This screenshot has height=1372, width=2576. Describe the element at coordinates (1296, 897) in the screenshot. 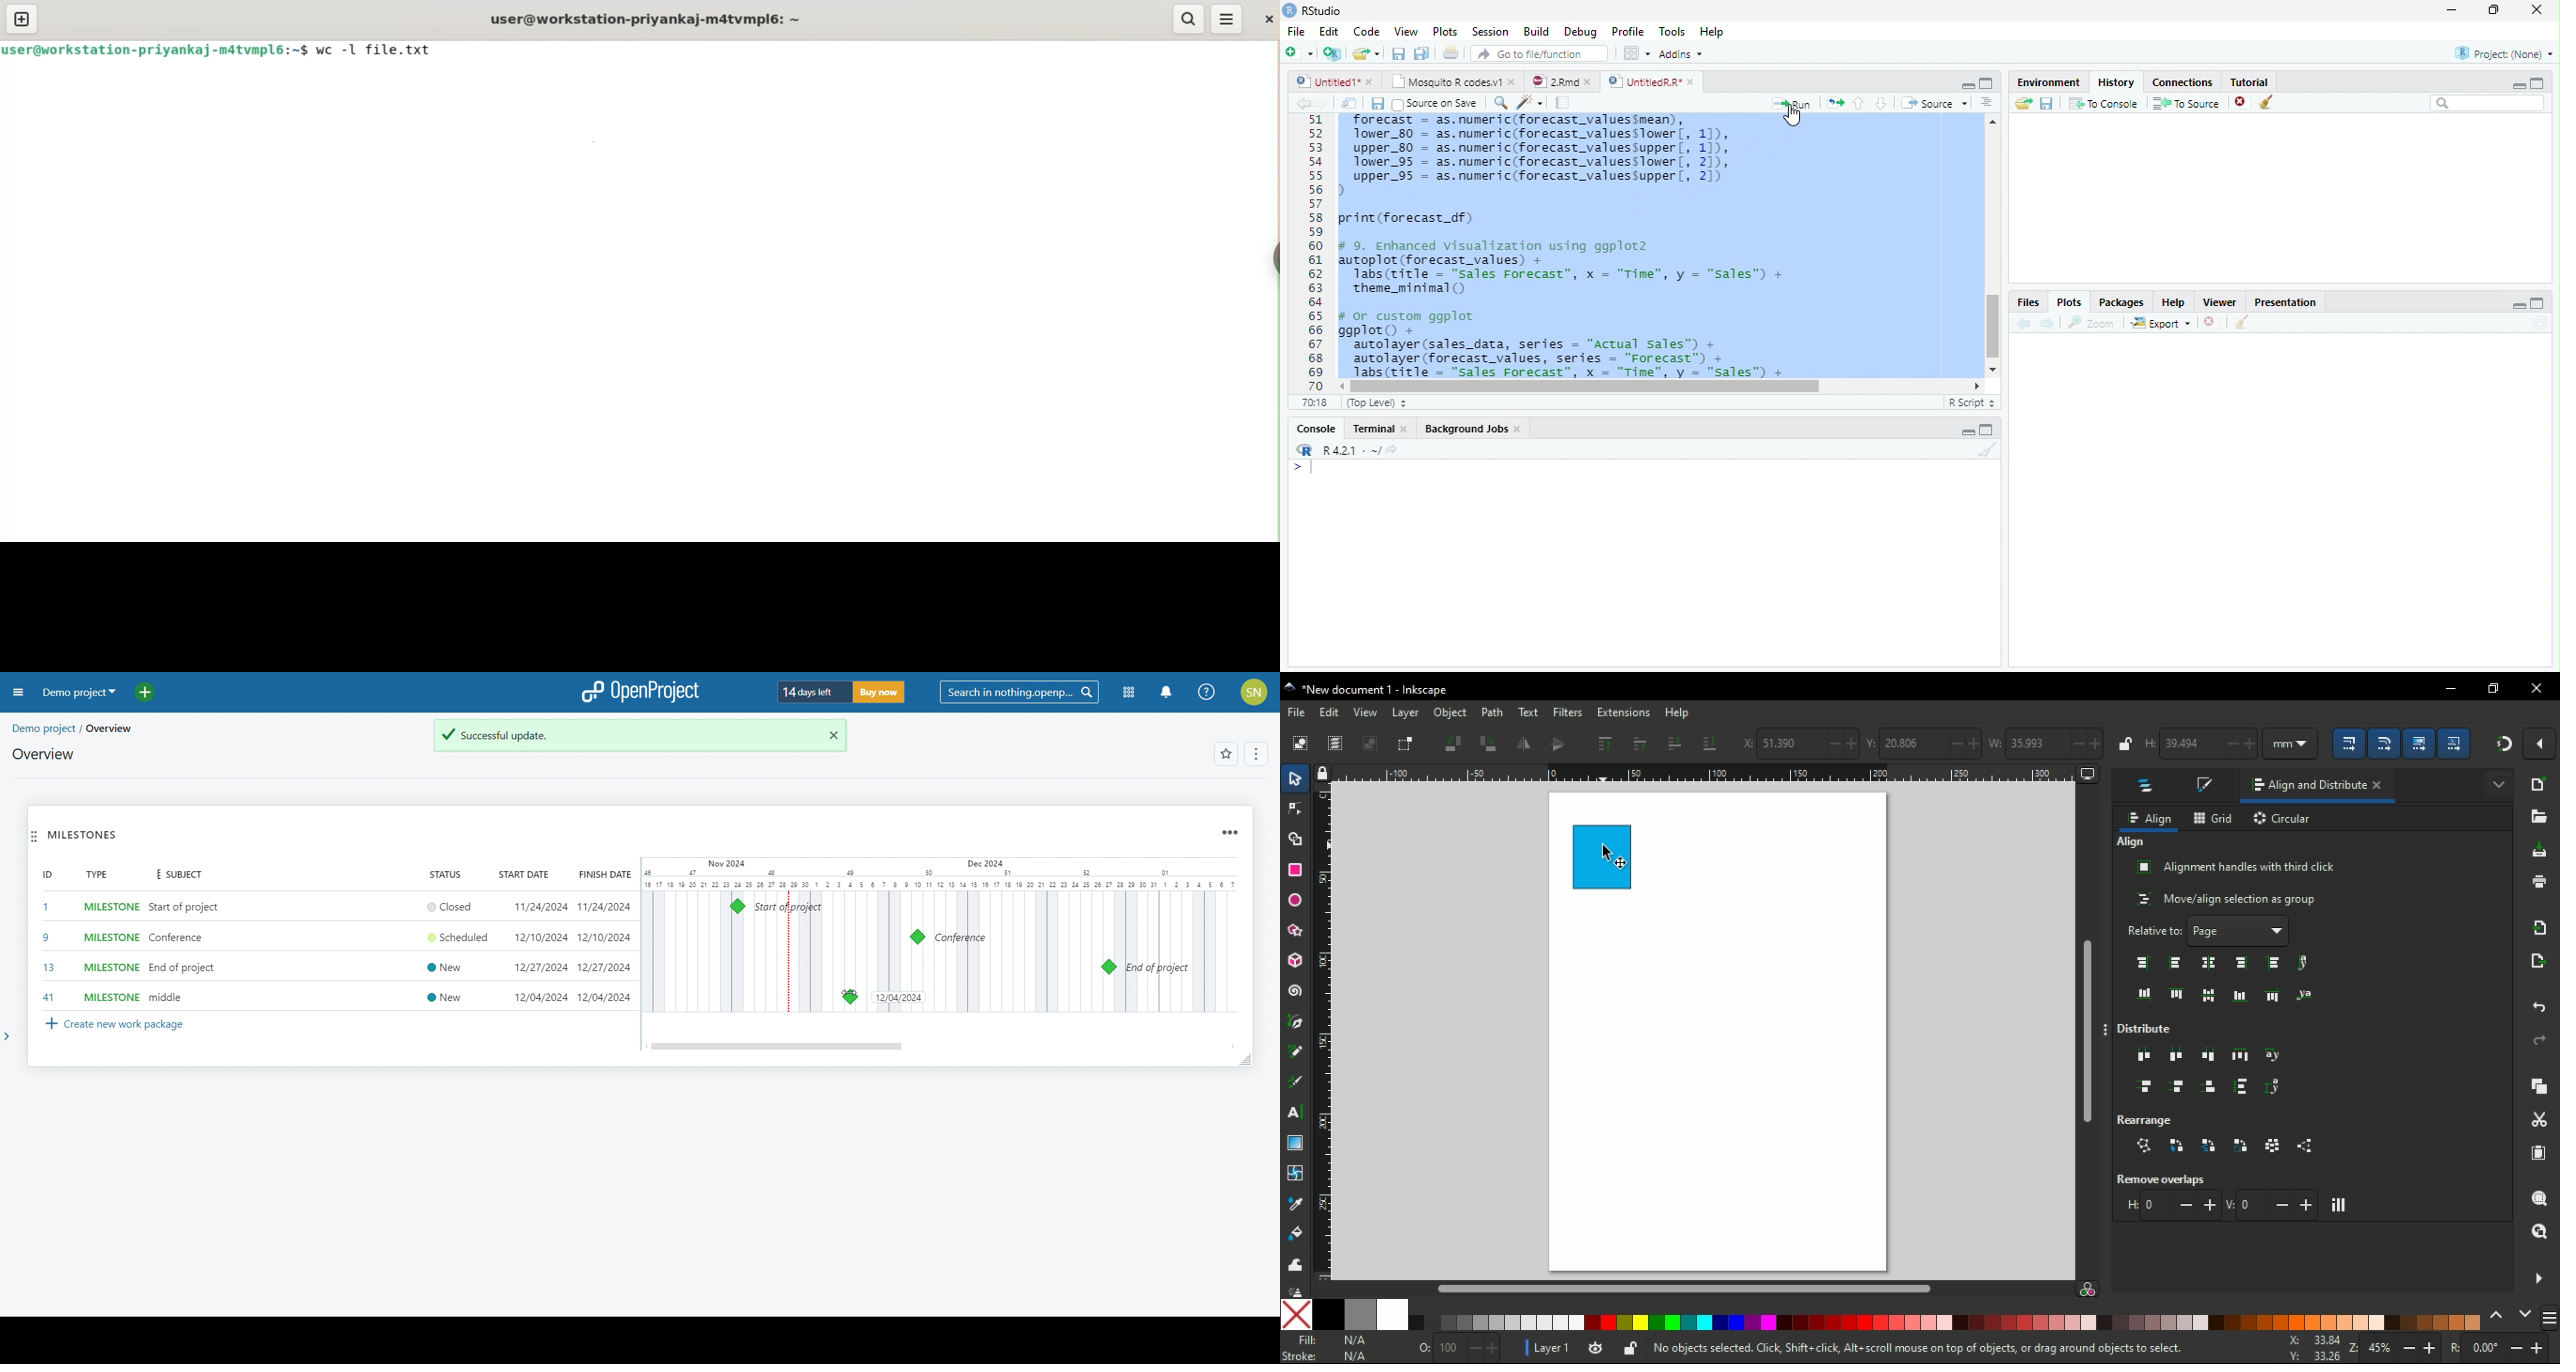

I see `ellipse/arc tool` at that location.